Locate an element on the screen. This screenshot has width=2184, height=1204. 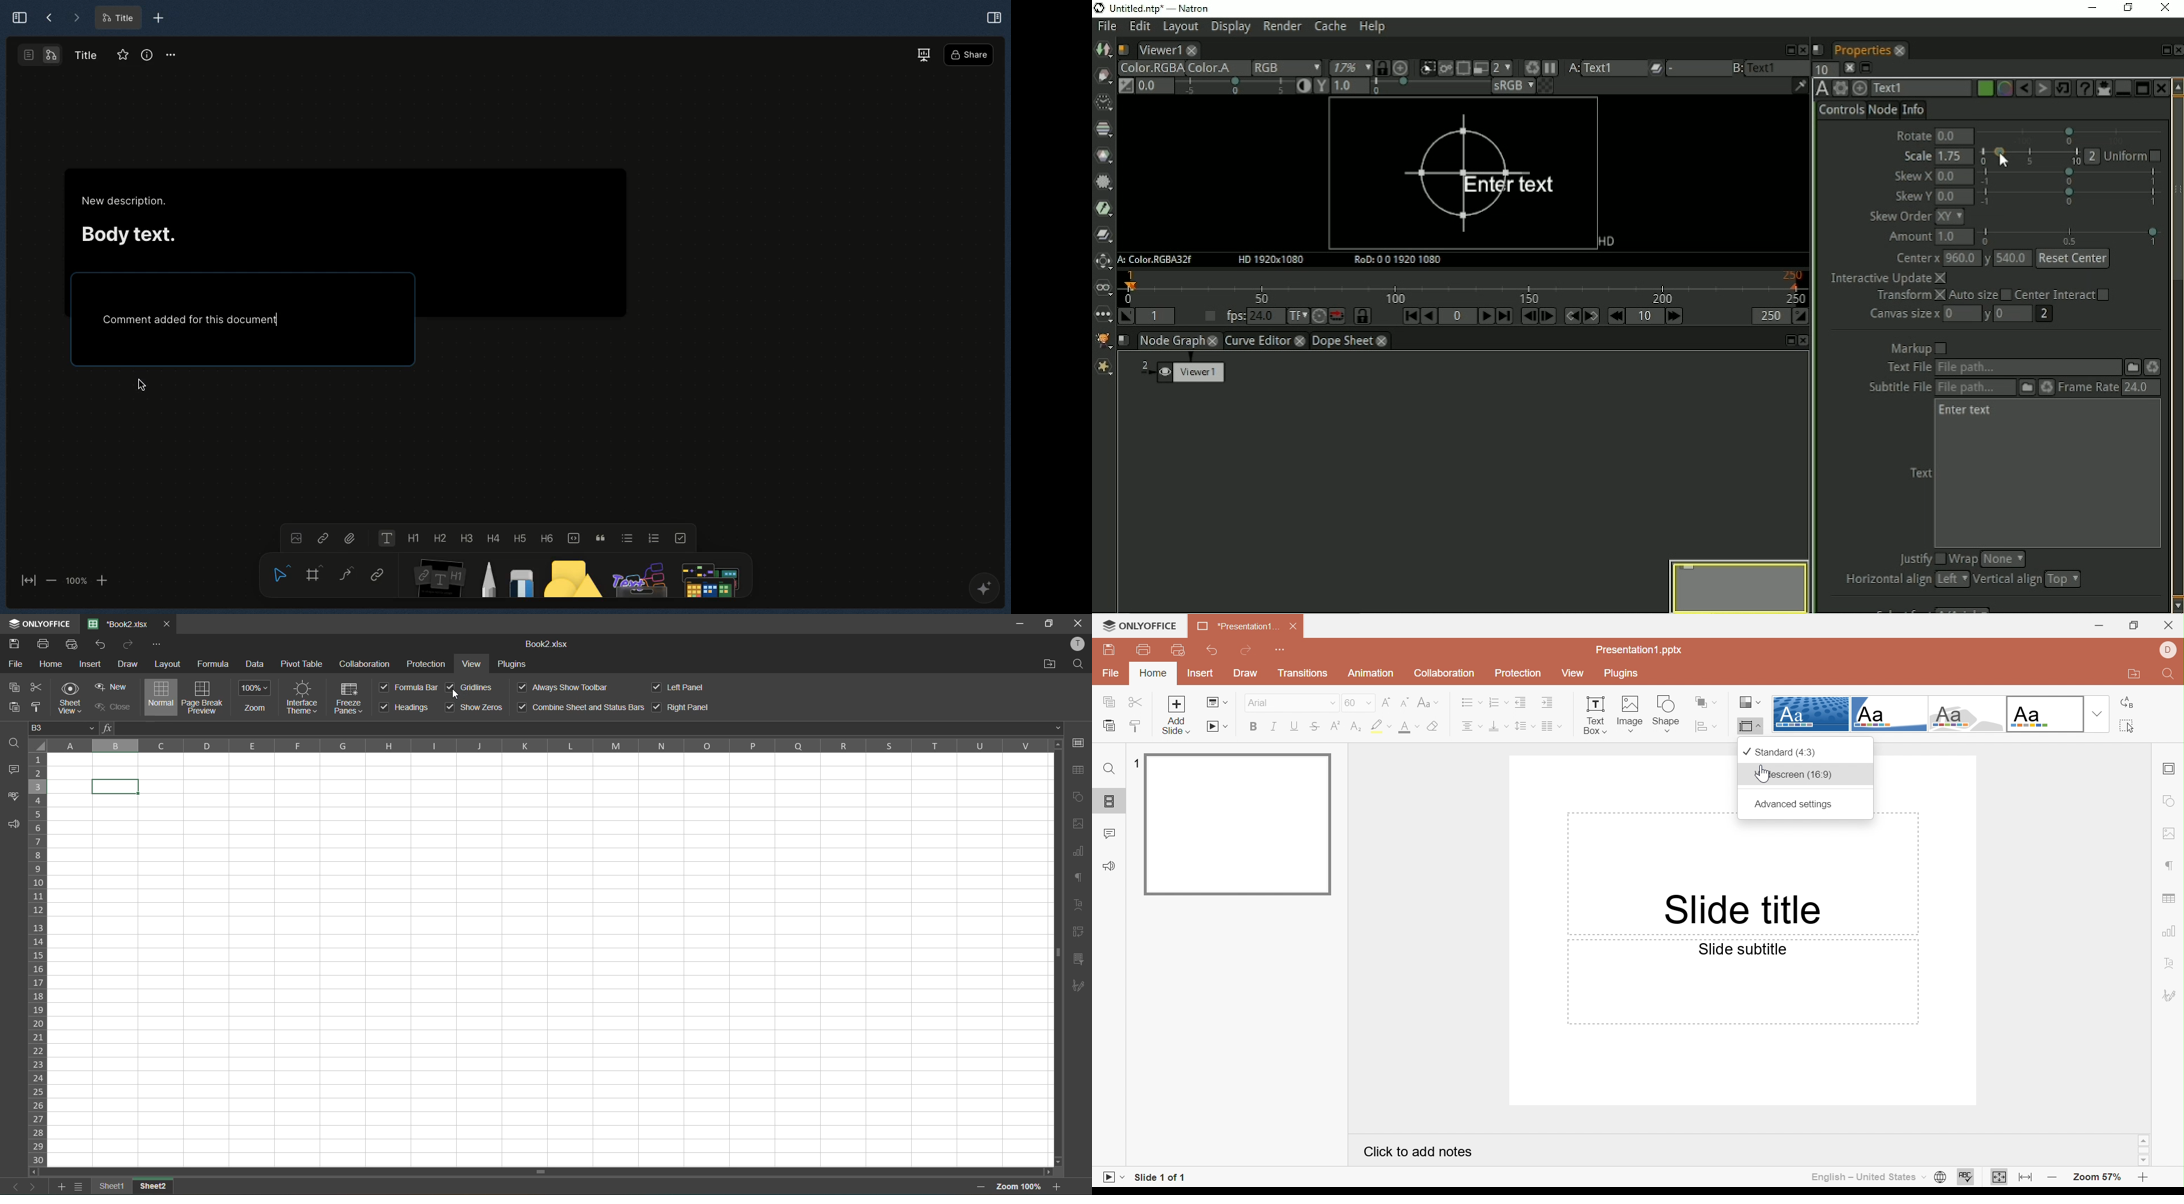
close is located at coordinates (1077, 623).